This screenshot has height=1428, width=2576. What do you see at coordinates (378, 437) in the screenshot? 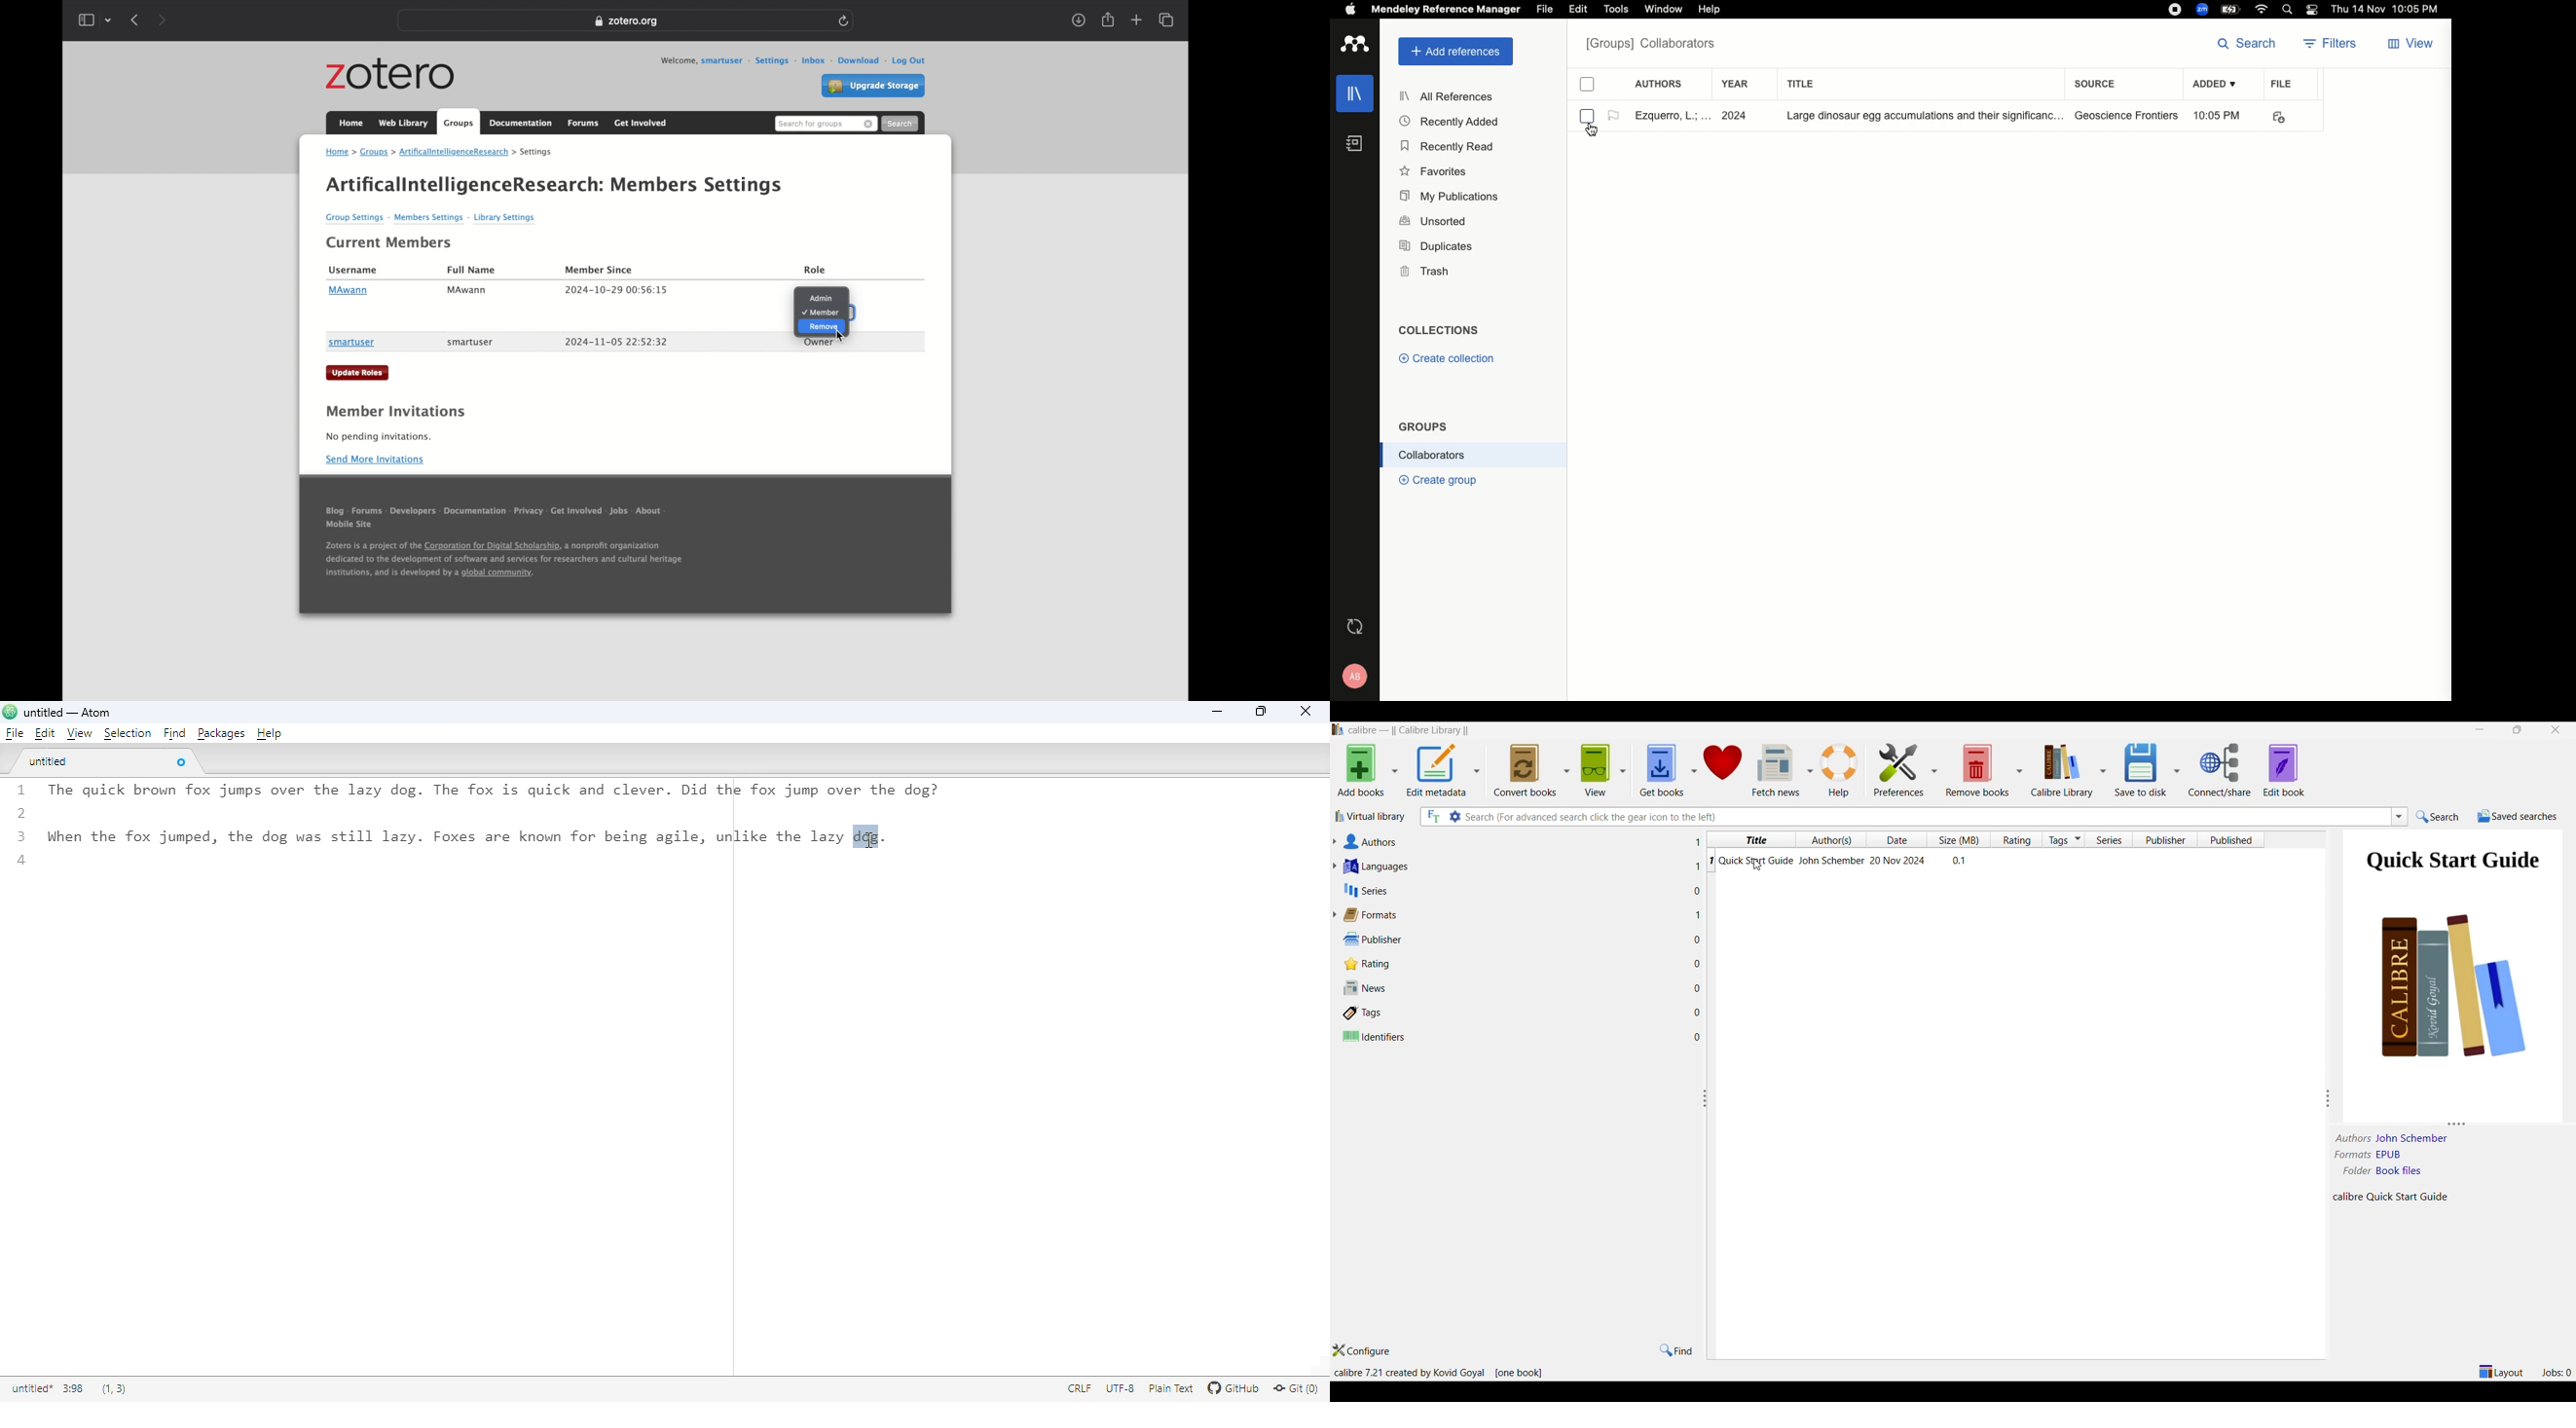
I see `no pending invitations` at bounding box center [378, 437].